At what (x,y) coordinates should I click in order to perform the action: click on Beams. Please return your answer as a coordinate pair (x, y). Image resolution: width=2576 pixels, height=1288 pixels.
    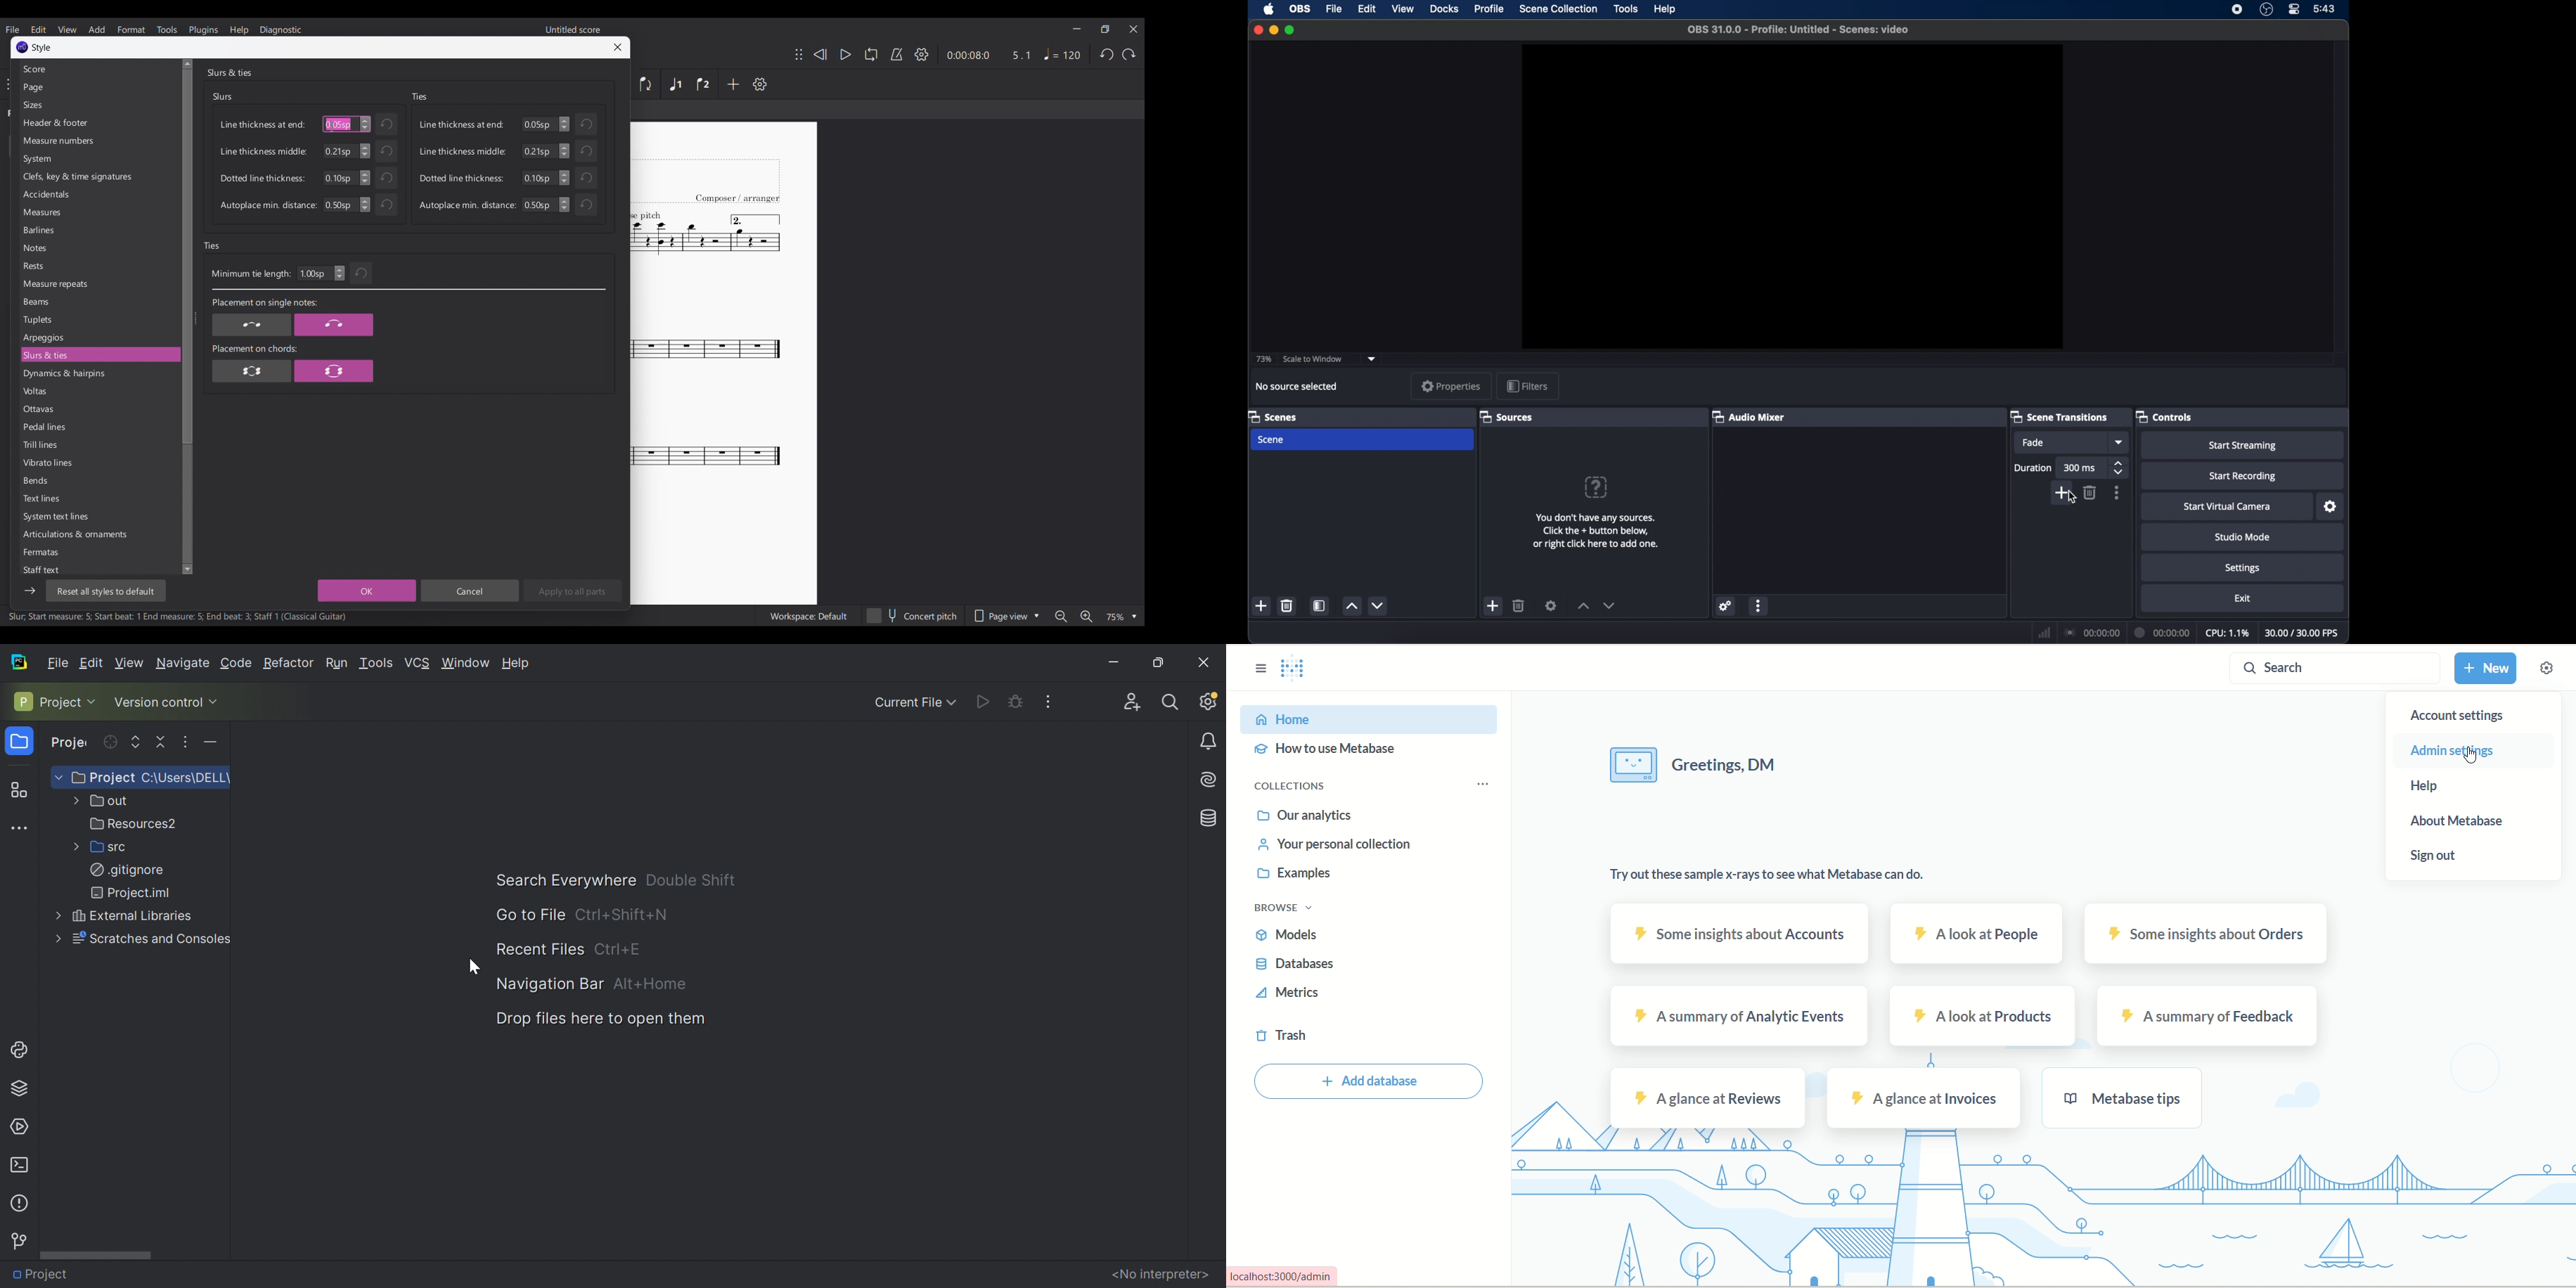
    Looking at the image, I should click on (99, 302).